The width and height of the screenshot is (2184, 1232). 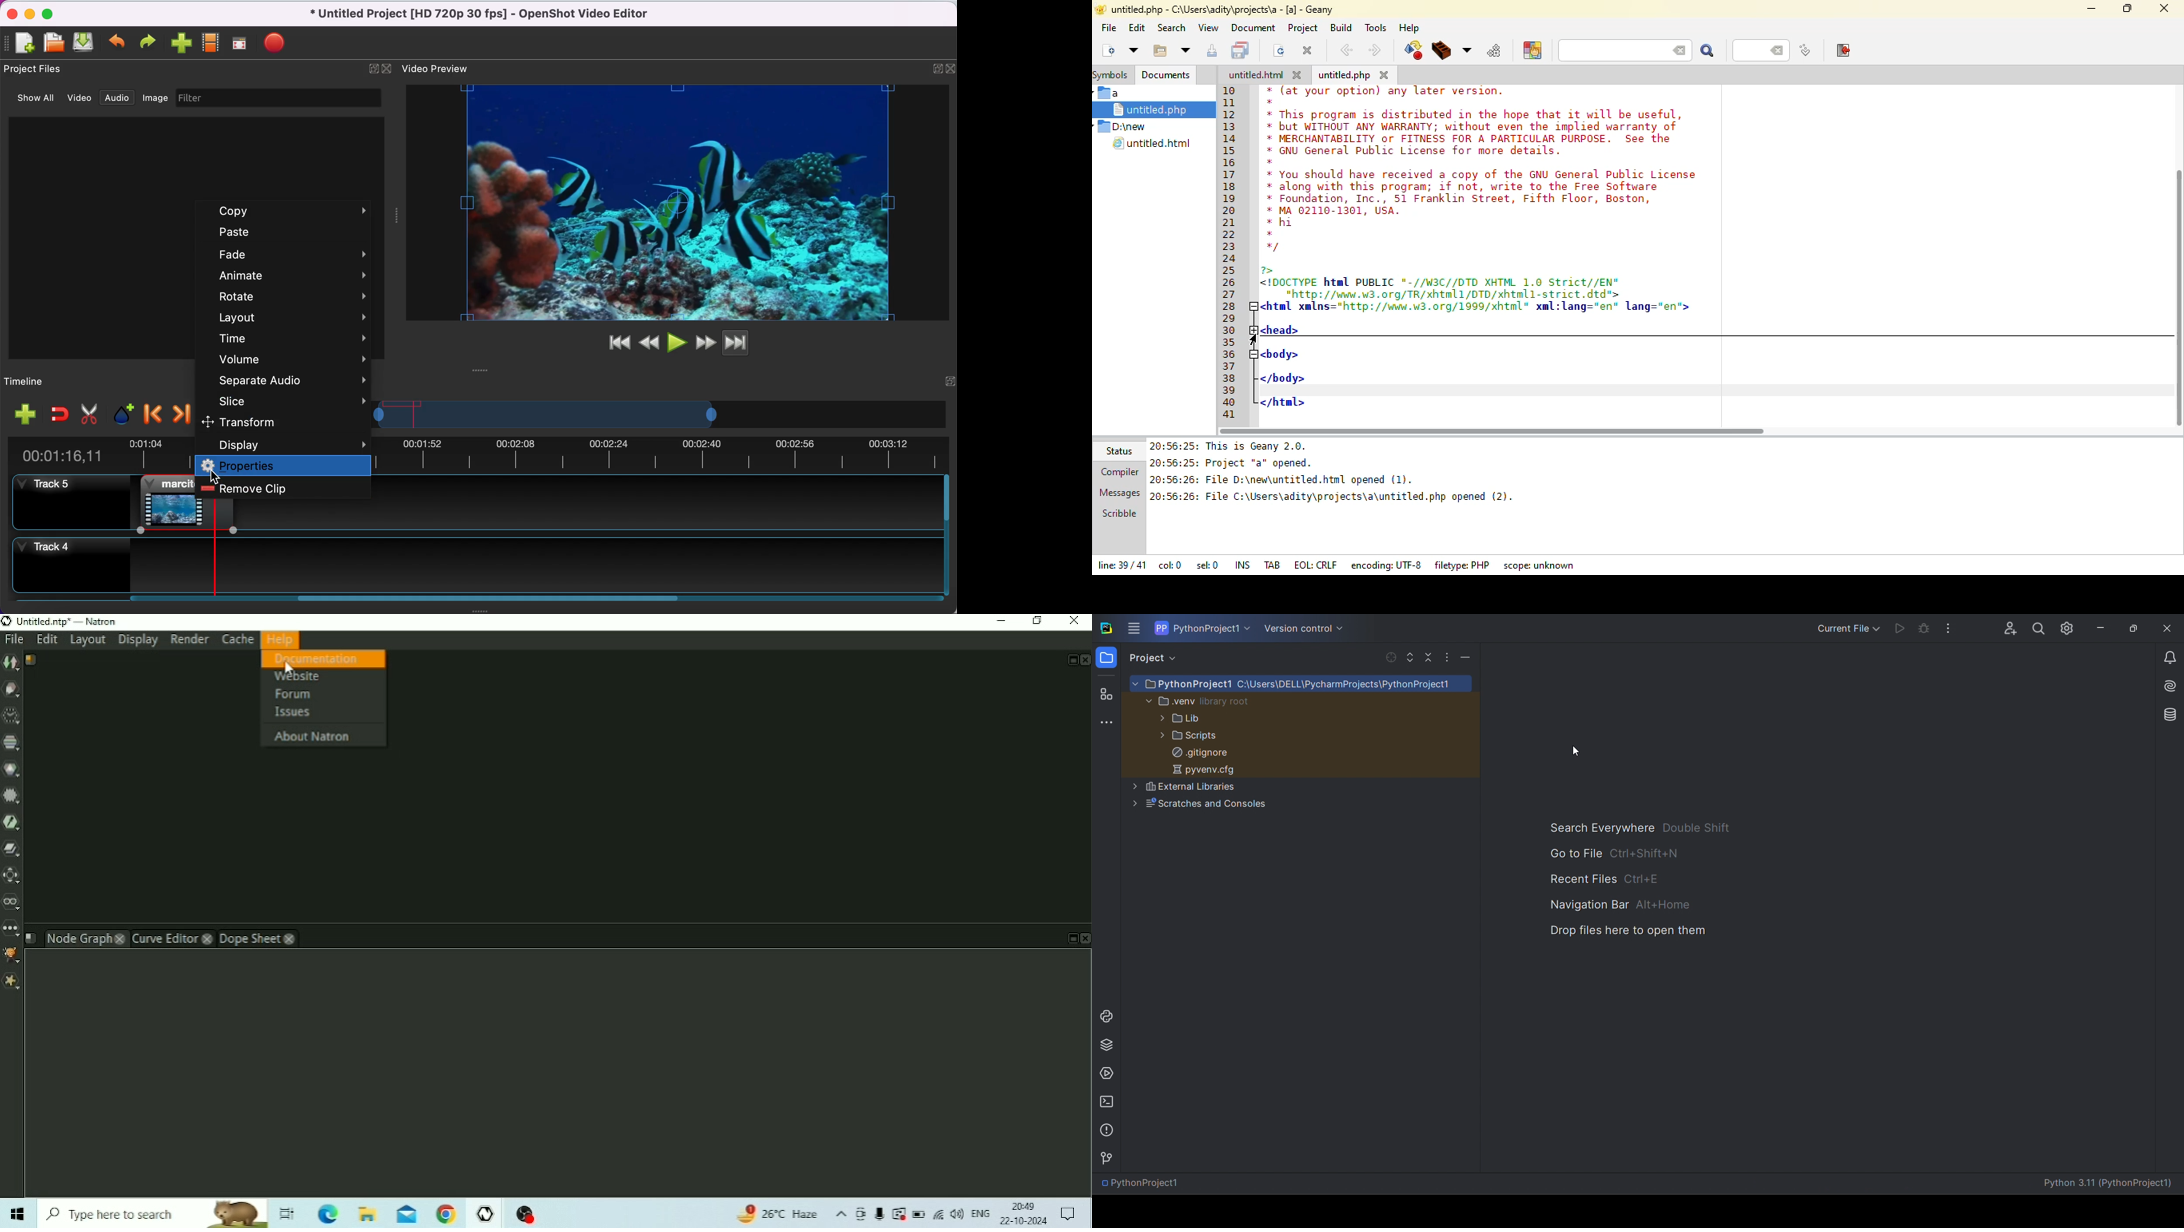 I want to click on options, so click(x=1953, y=627).